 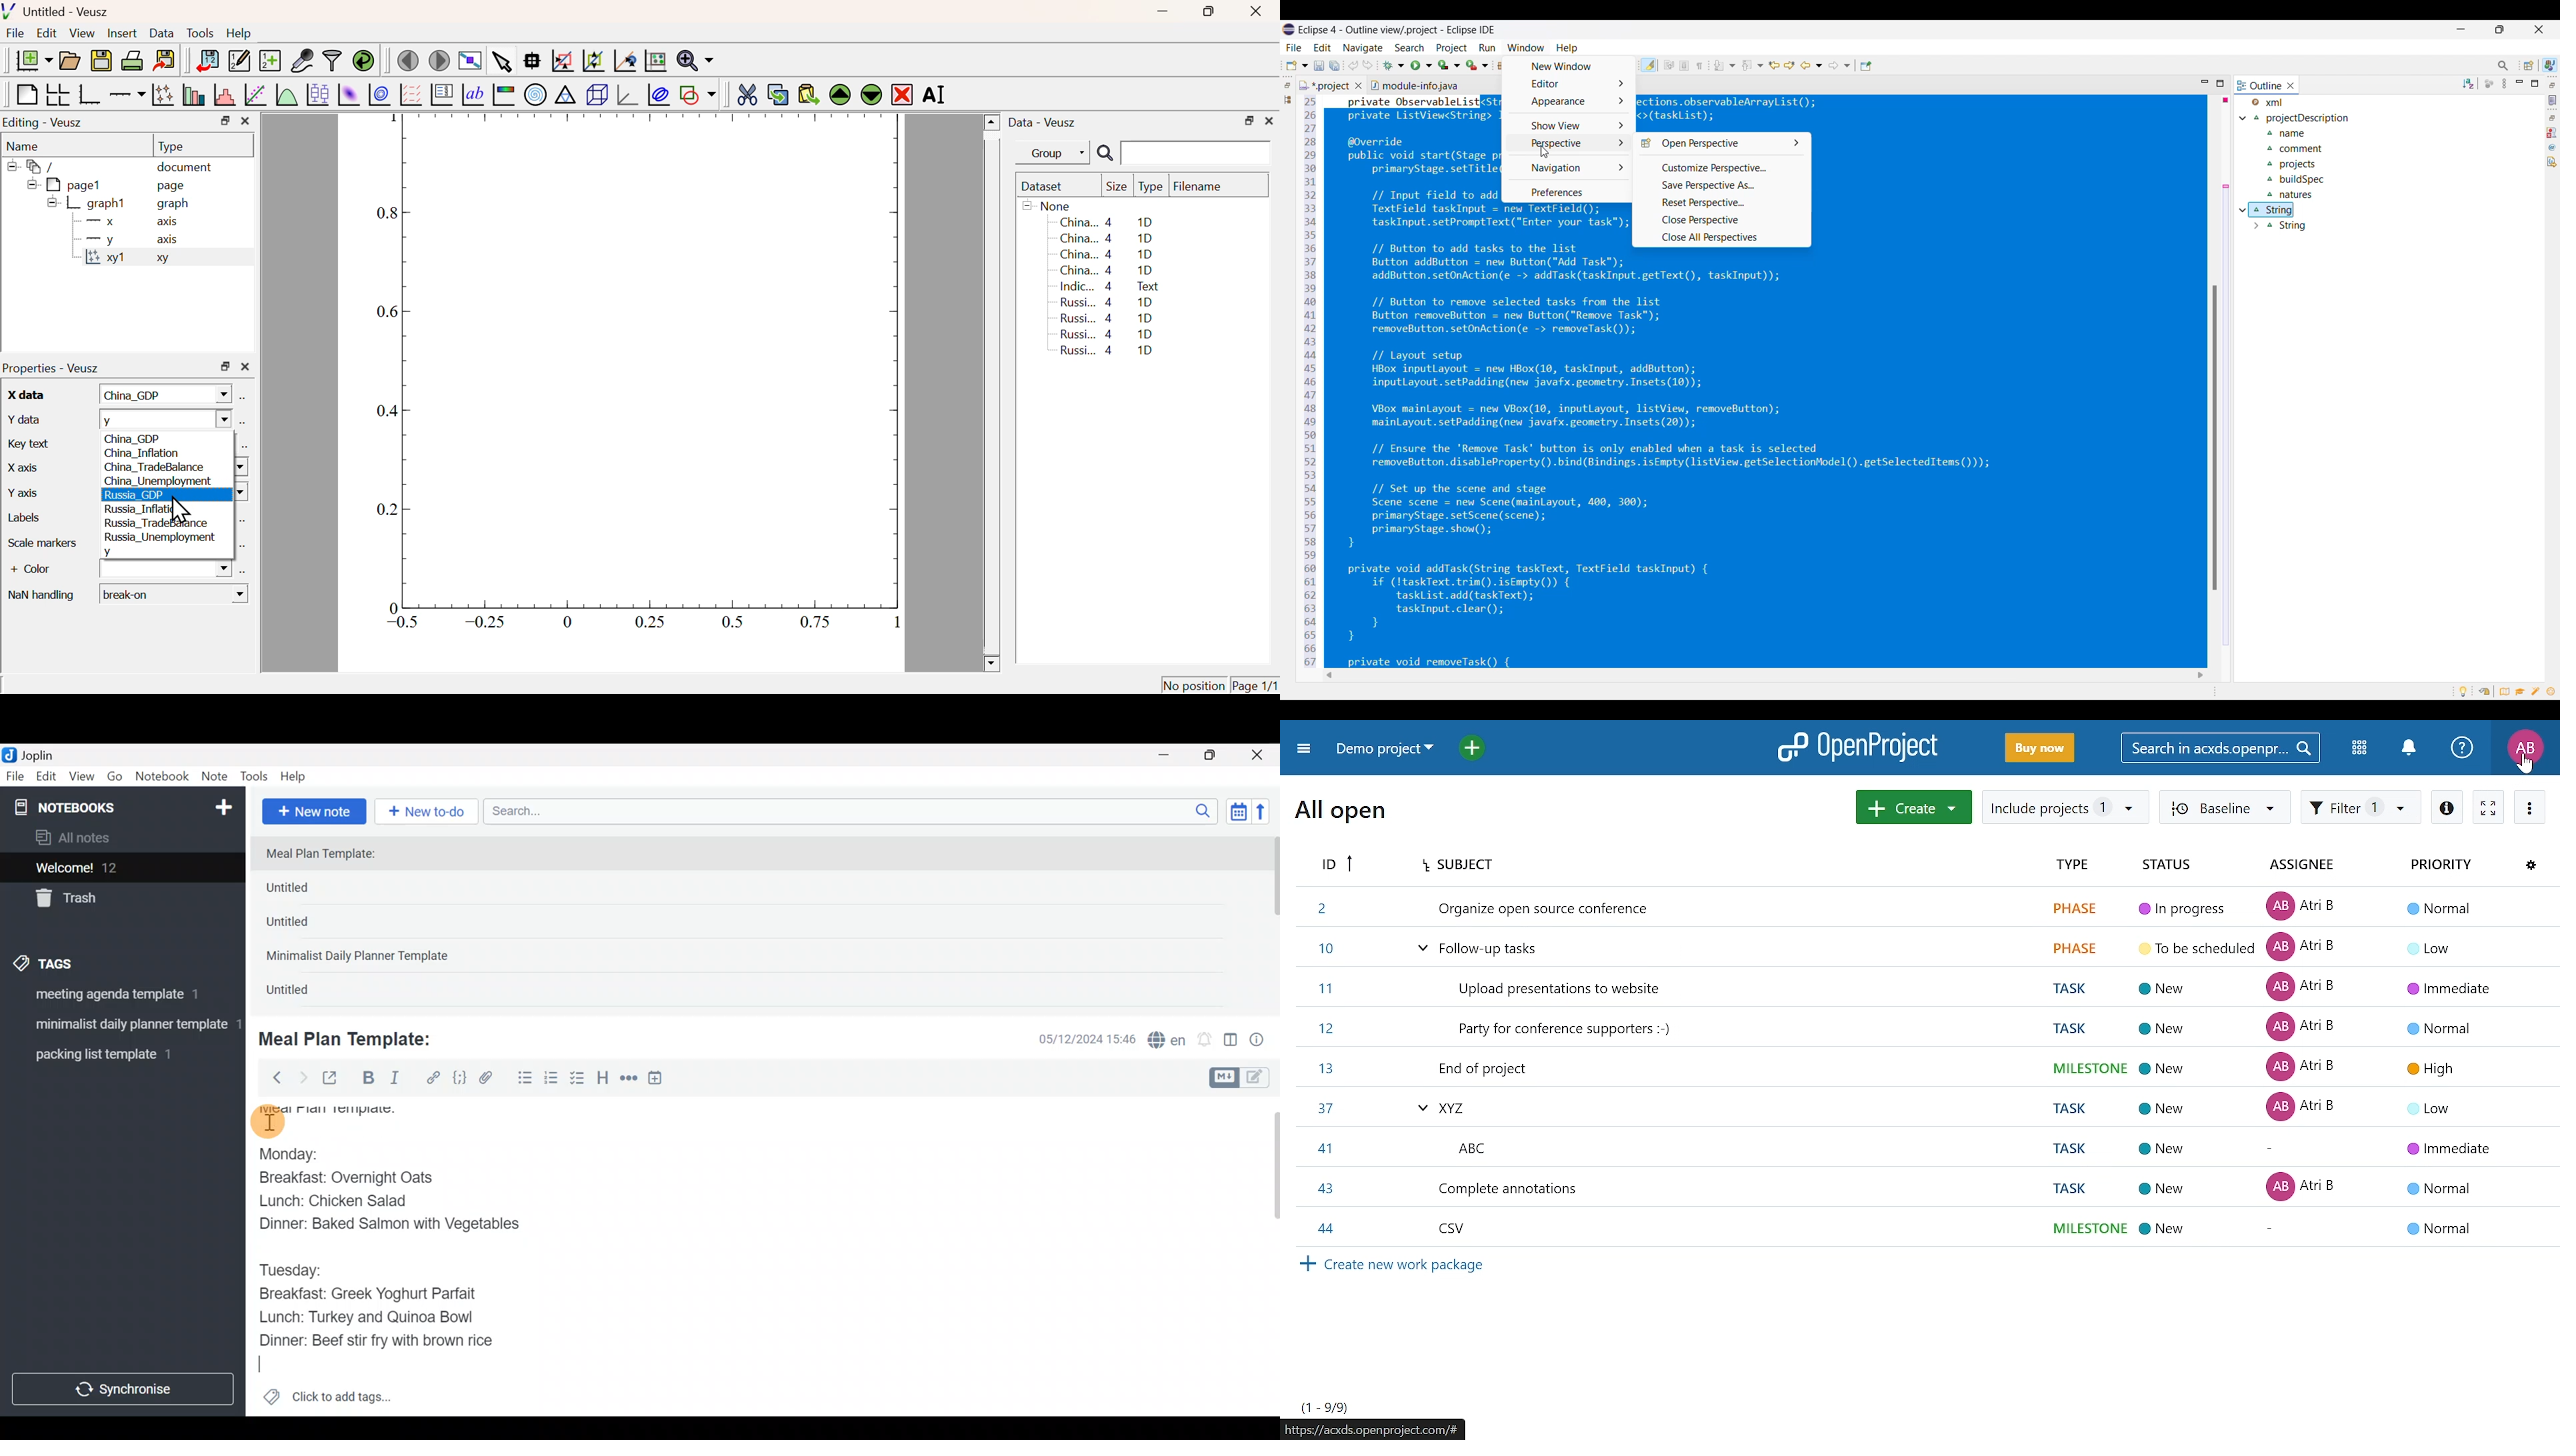 I want to click on Insert time, so click(x=661, y=1080).